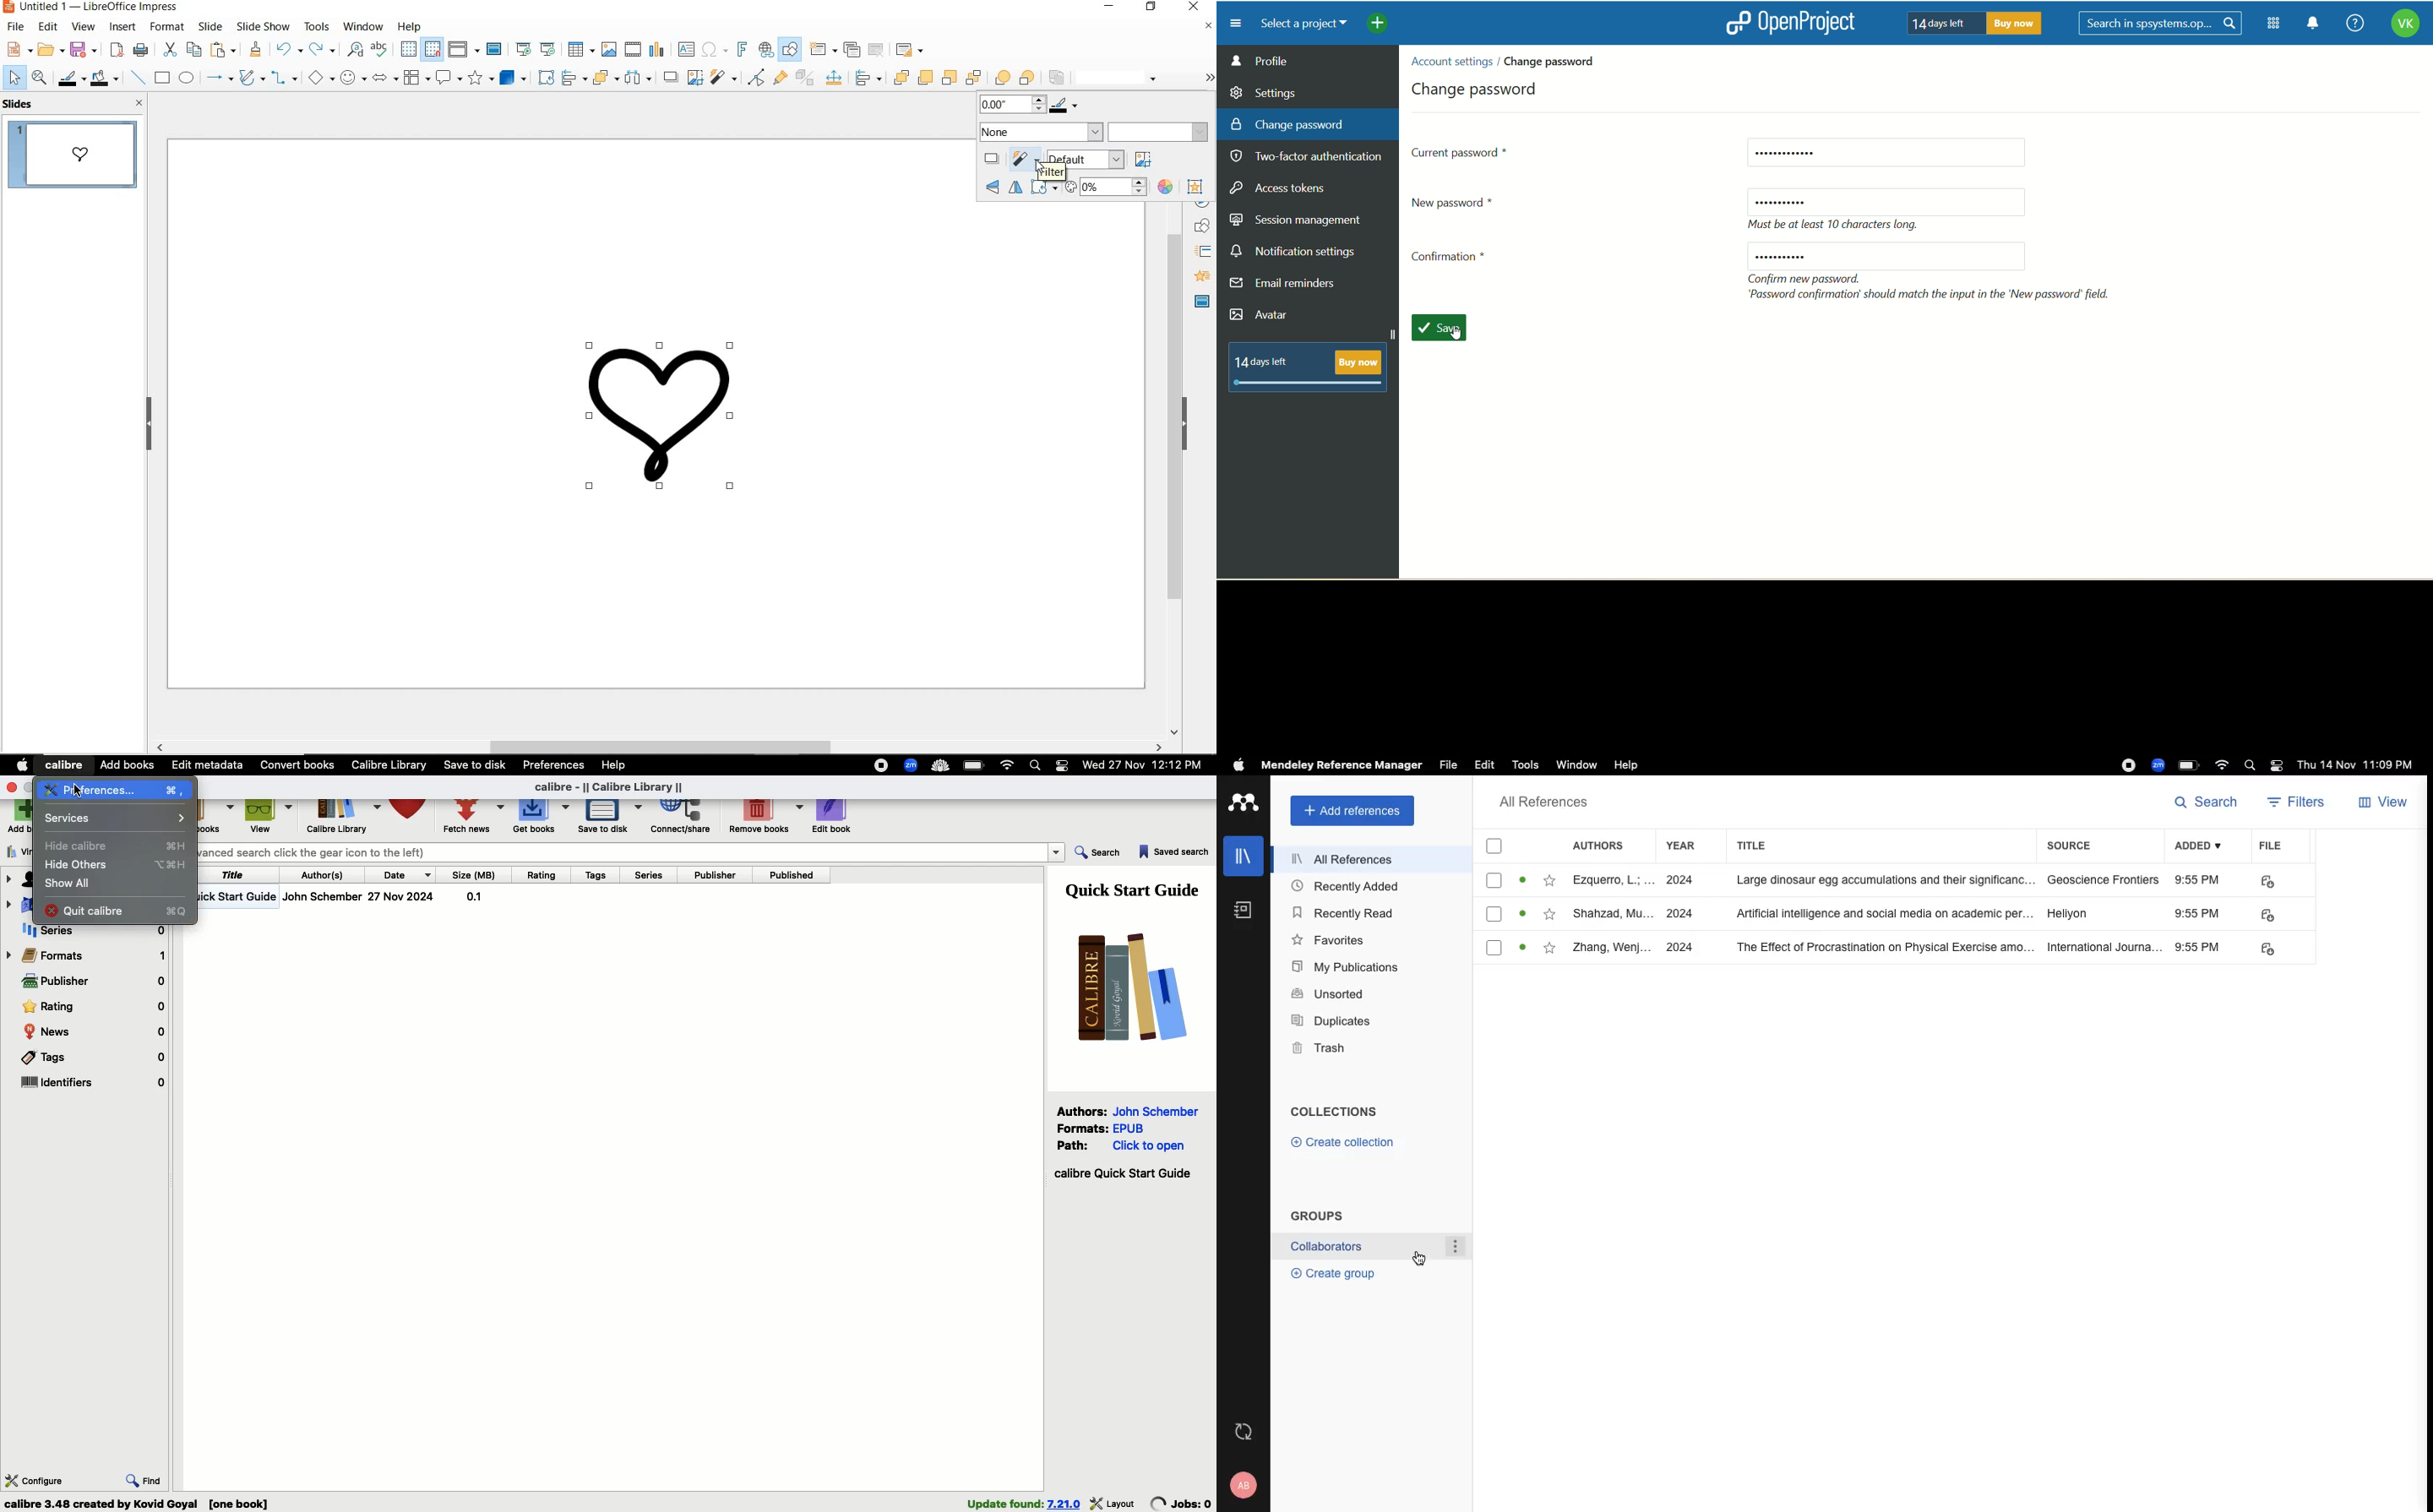 The width and height of the screenshot is (2436, 1512). What do you see at coordinates (356, 51) in the screenshot?
I see `find and replace` at bounding box center [356, 51].